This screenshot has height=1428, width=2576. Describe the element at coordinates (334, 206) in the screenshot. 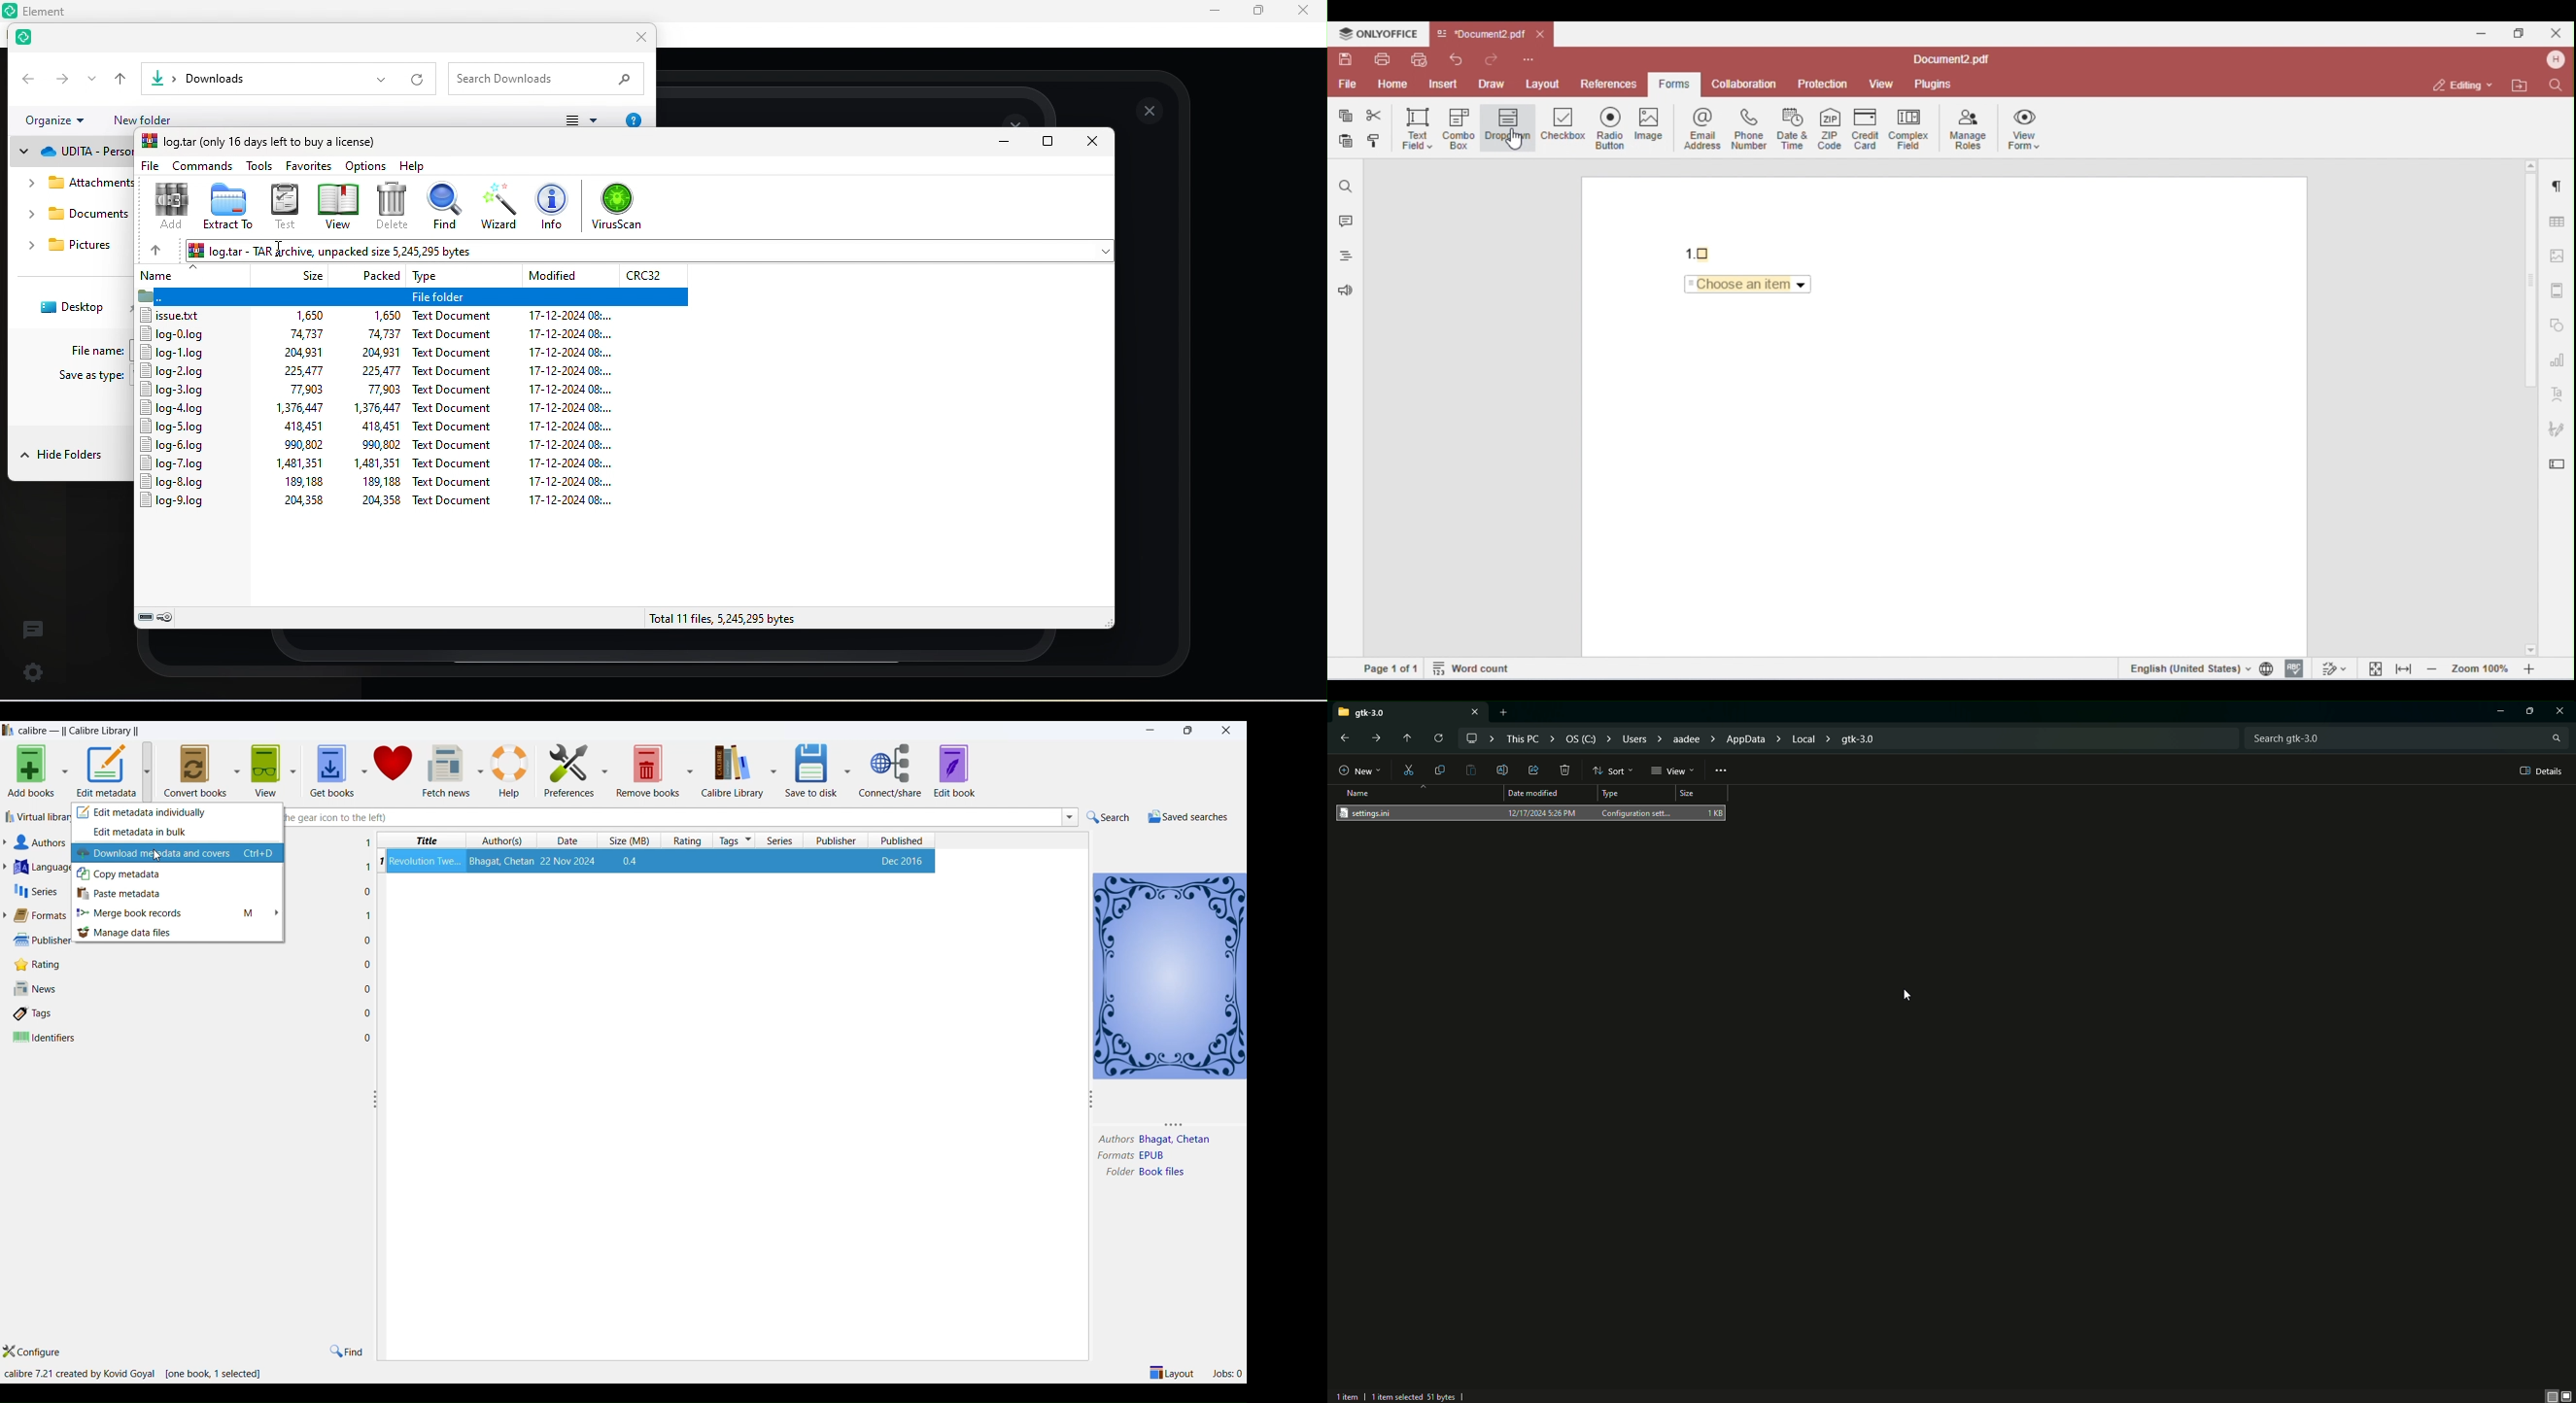

I see `view` at that location.